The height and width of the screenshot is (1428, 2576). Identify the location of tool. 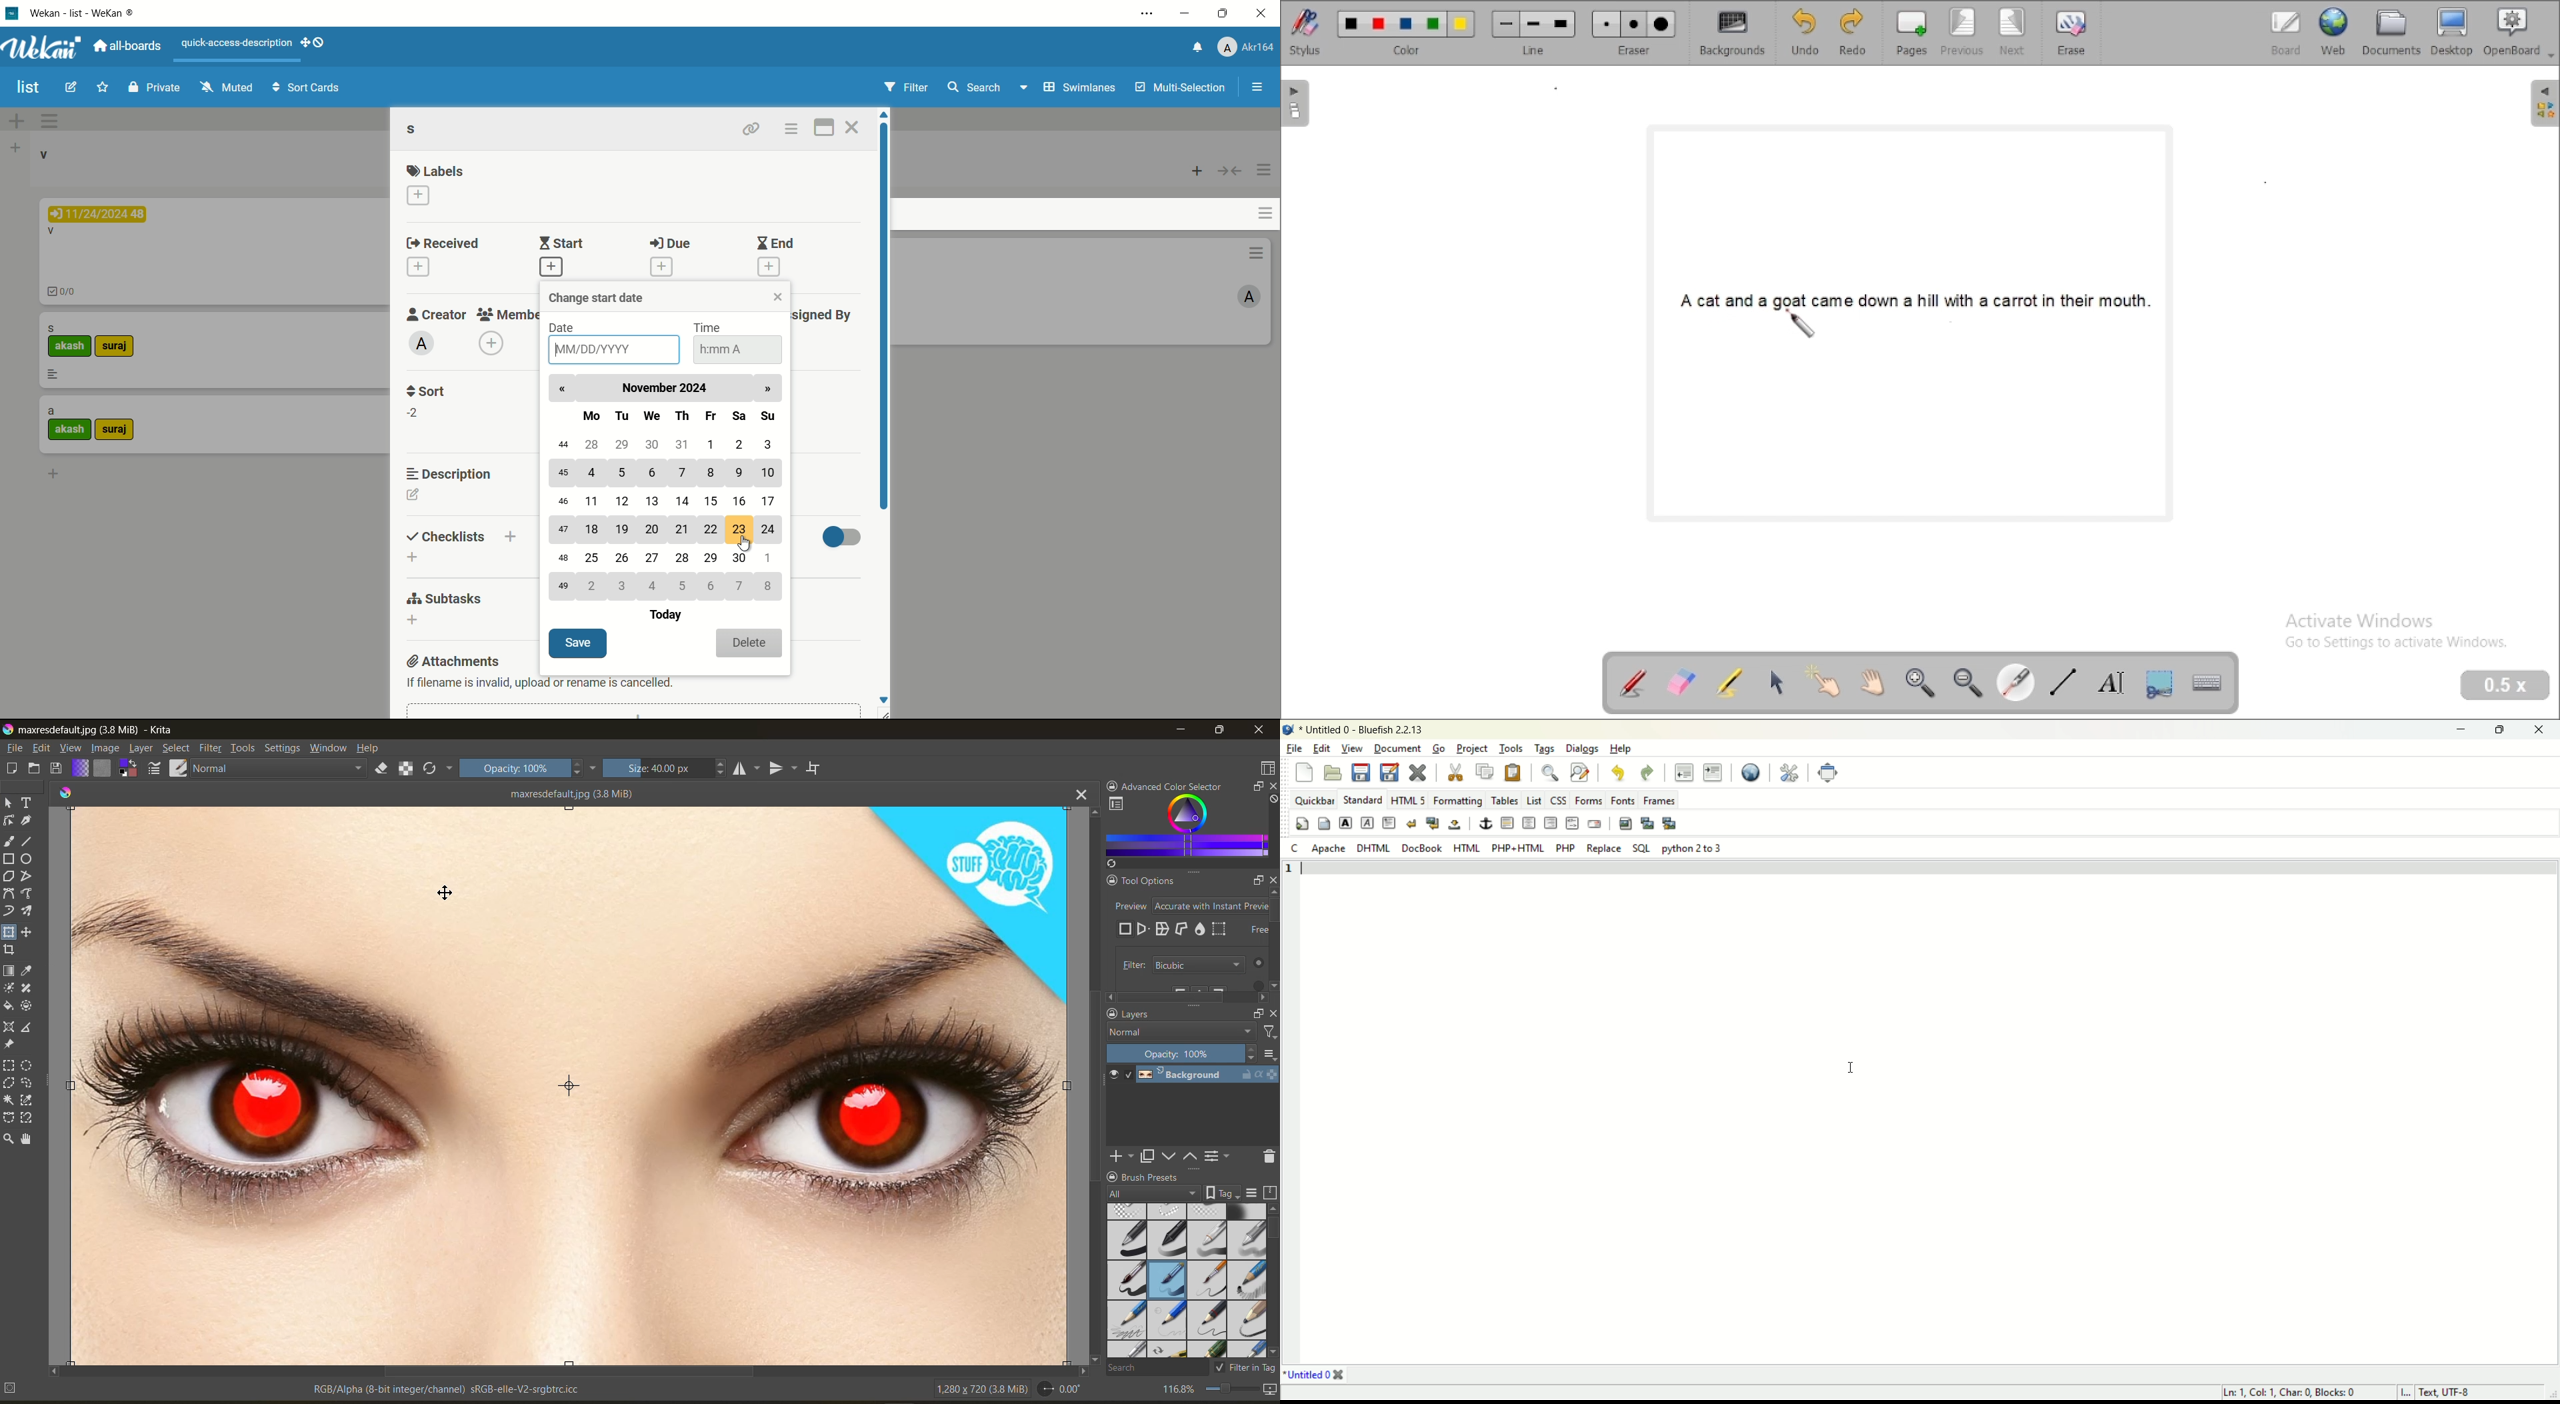
(8, 1027).